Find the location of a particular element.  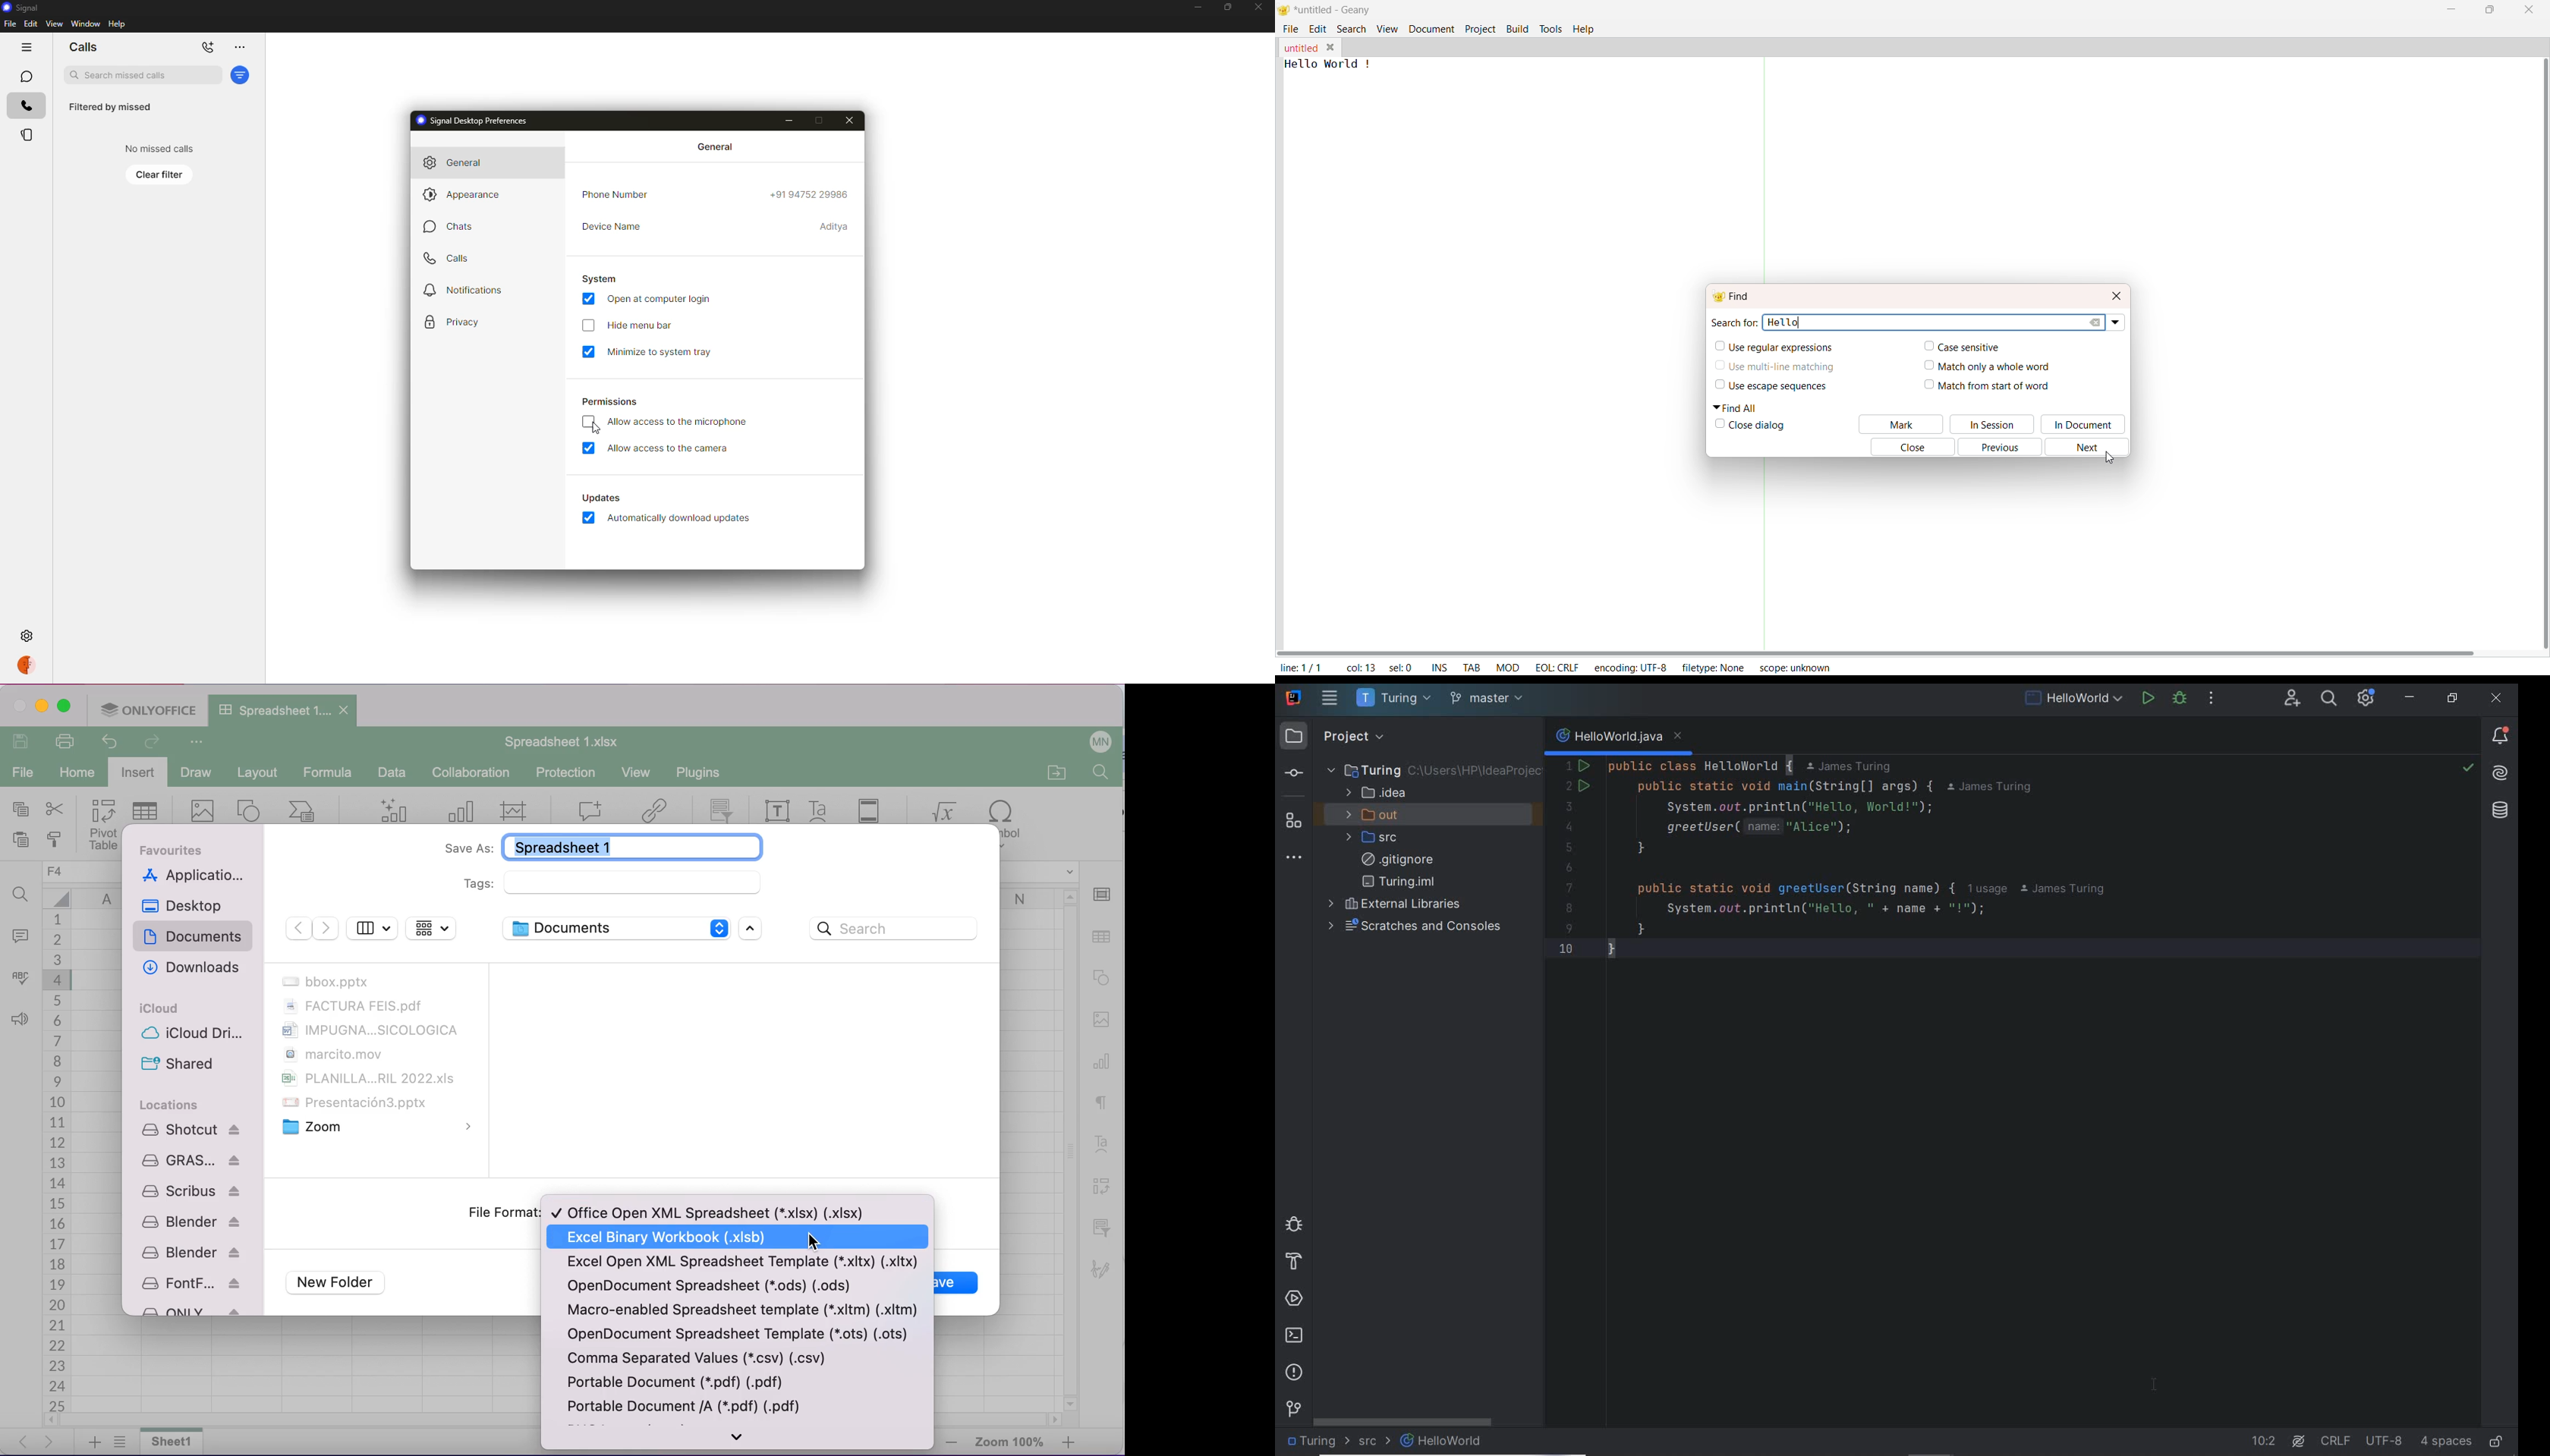

locations aps is located at coordinates (193, 1217).